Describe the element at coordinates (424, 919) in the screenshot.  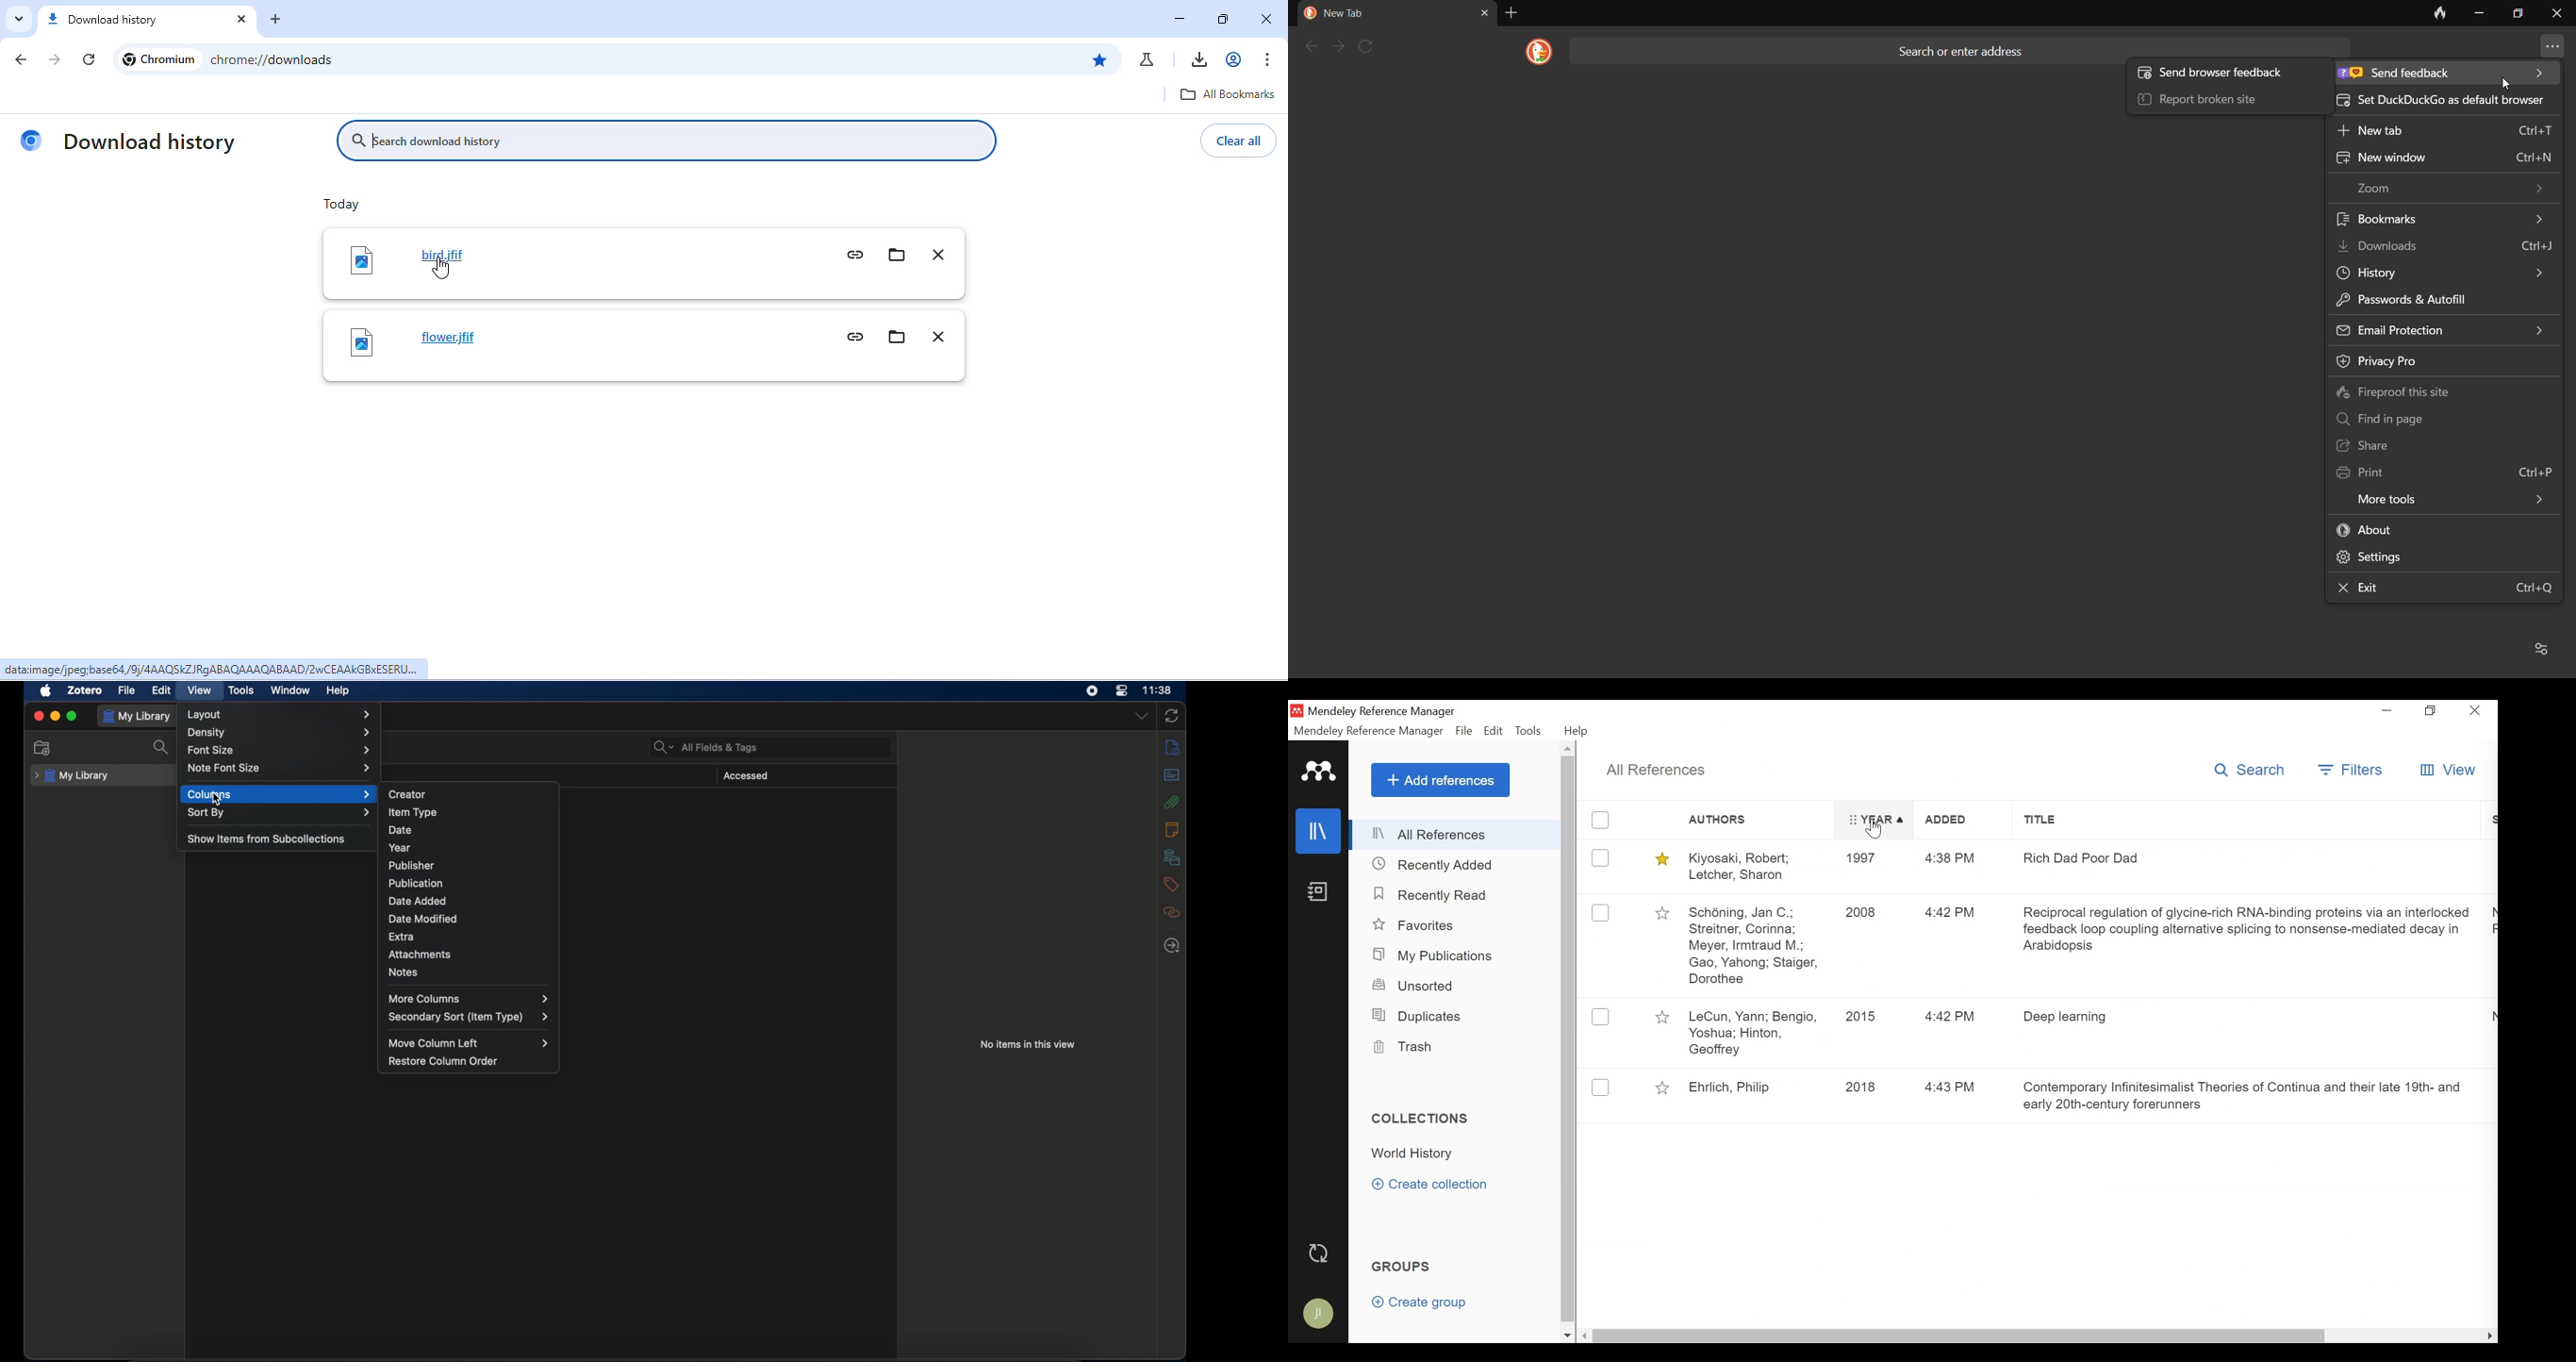
I see `date modified` at that location.